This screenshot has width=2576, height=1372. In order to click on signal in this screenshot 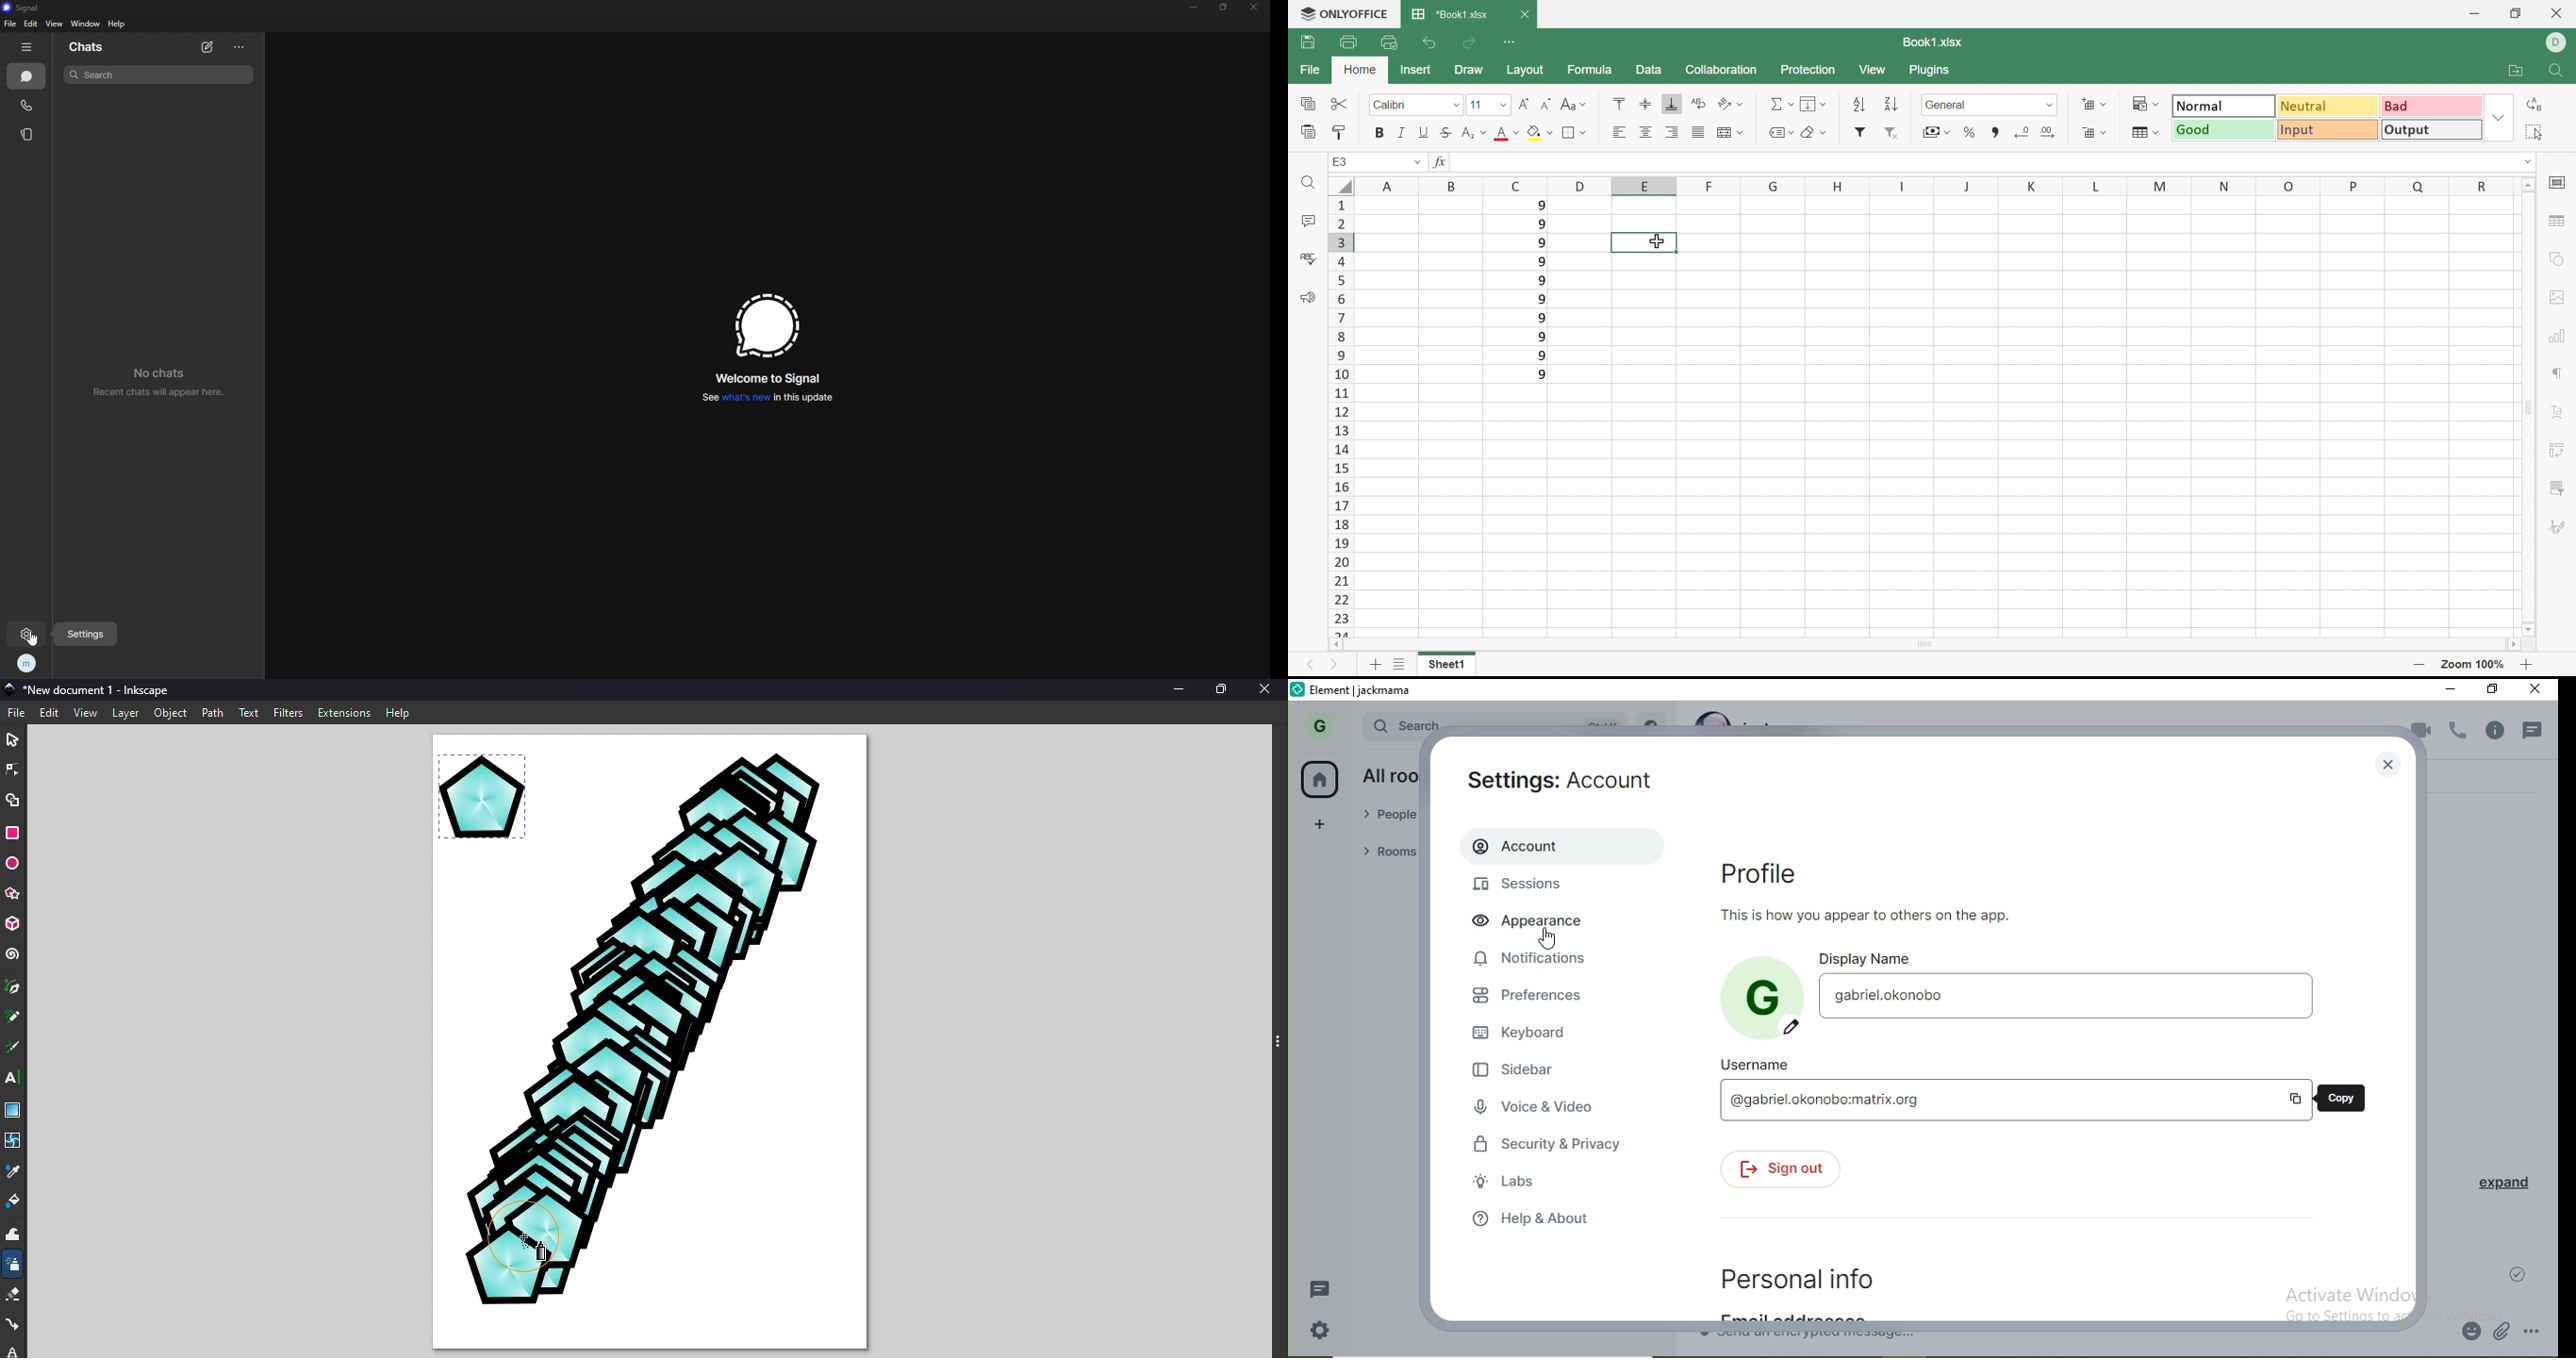, I will do `click(26, 8)`.